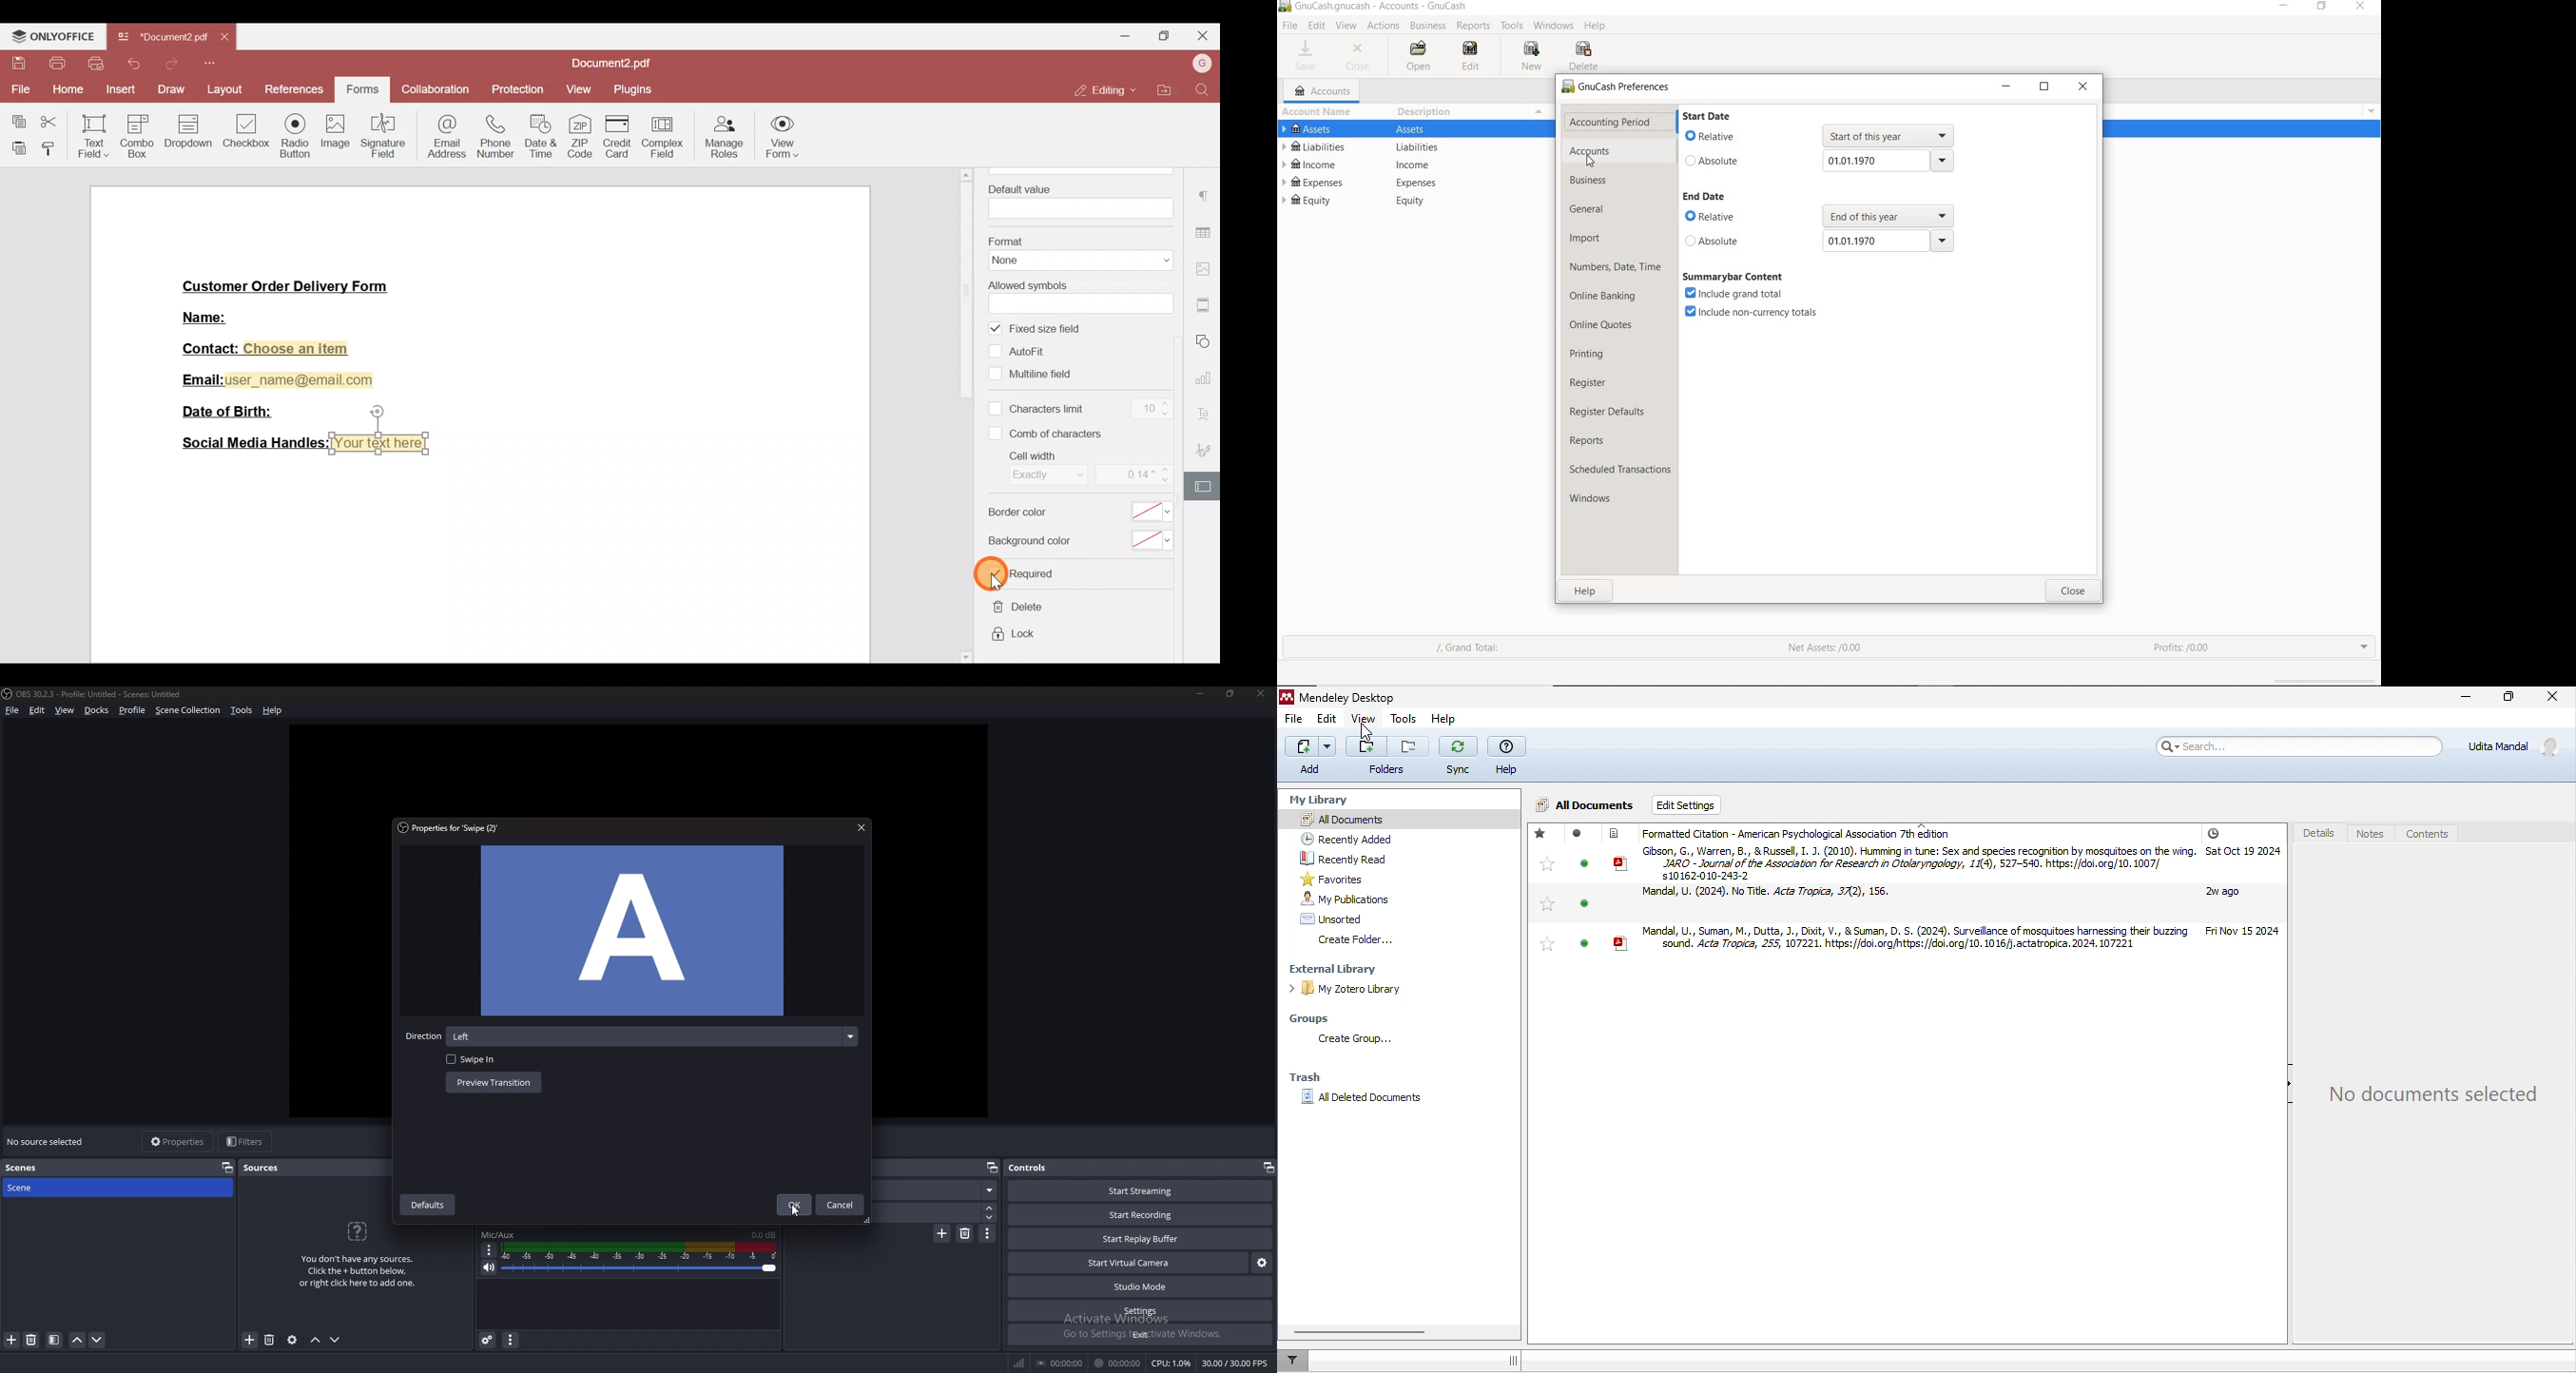 Image resolution: width=2576 pixels, height=1400 pixels. What do you see at coordinates (989, 1233) in the screenshot?
I see `transition properties` at bounding box center [989, 1233].